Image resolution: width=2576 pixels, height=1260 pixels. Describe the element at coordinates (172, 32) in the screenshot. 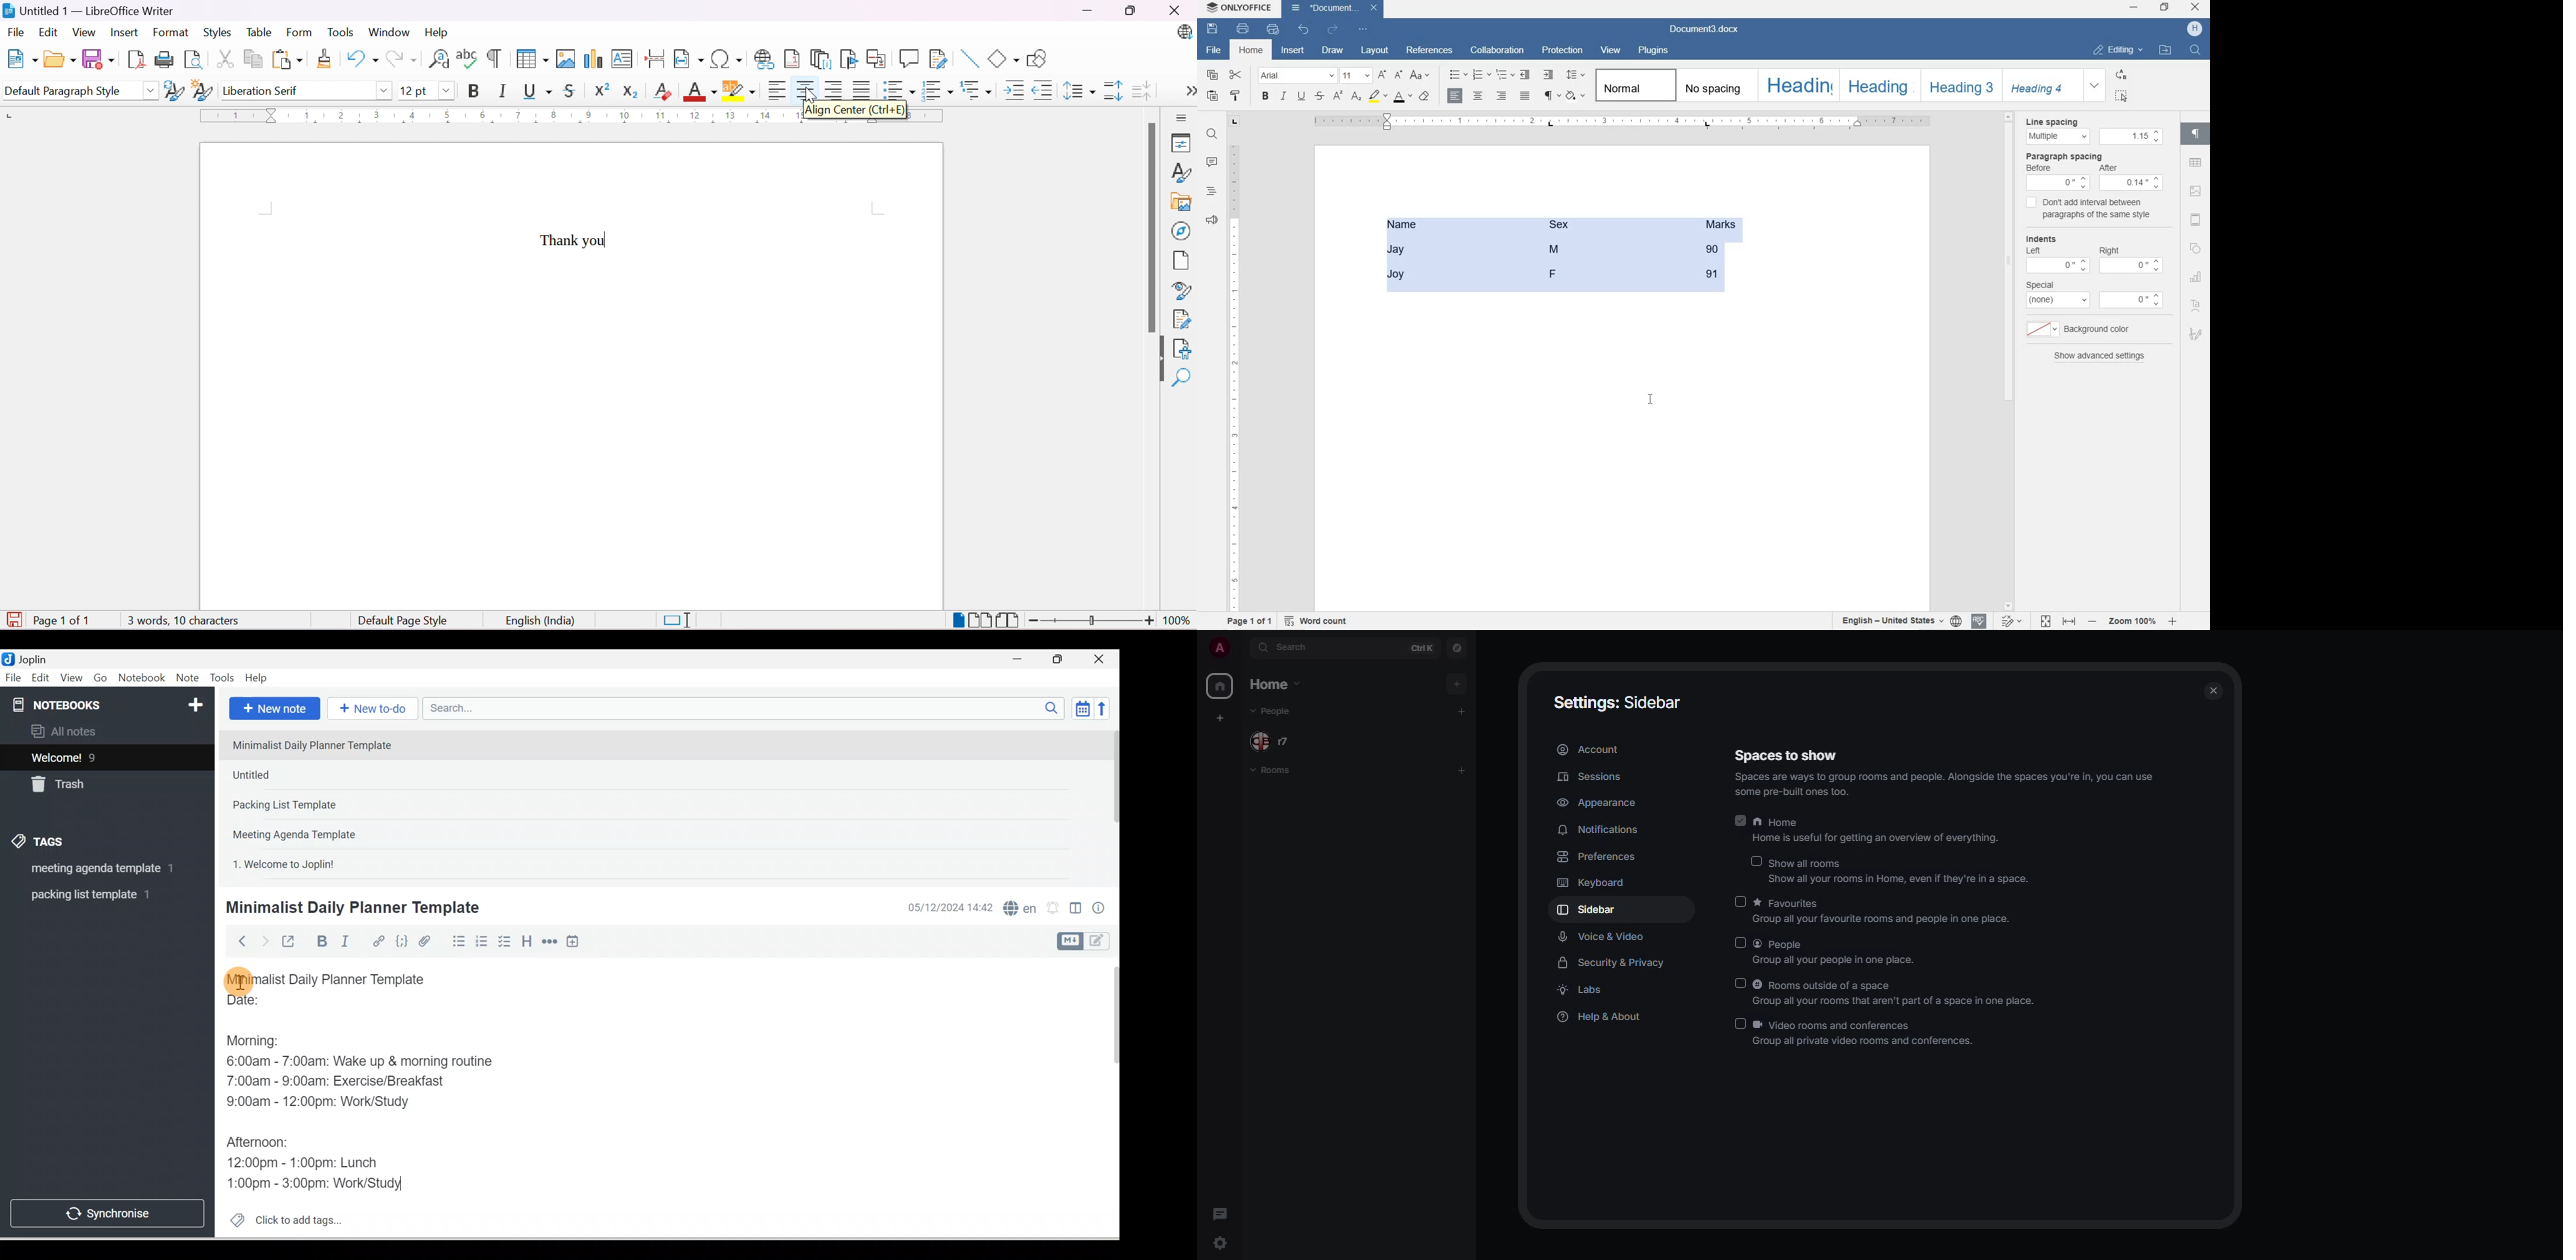

I see `Format` at that location.